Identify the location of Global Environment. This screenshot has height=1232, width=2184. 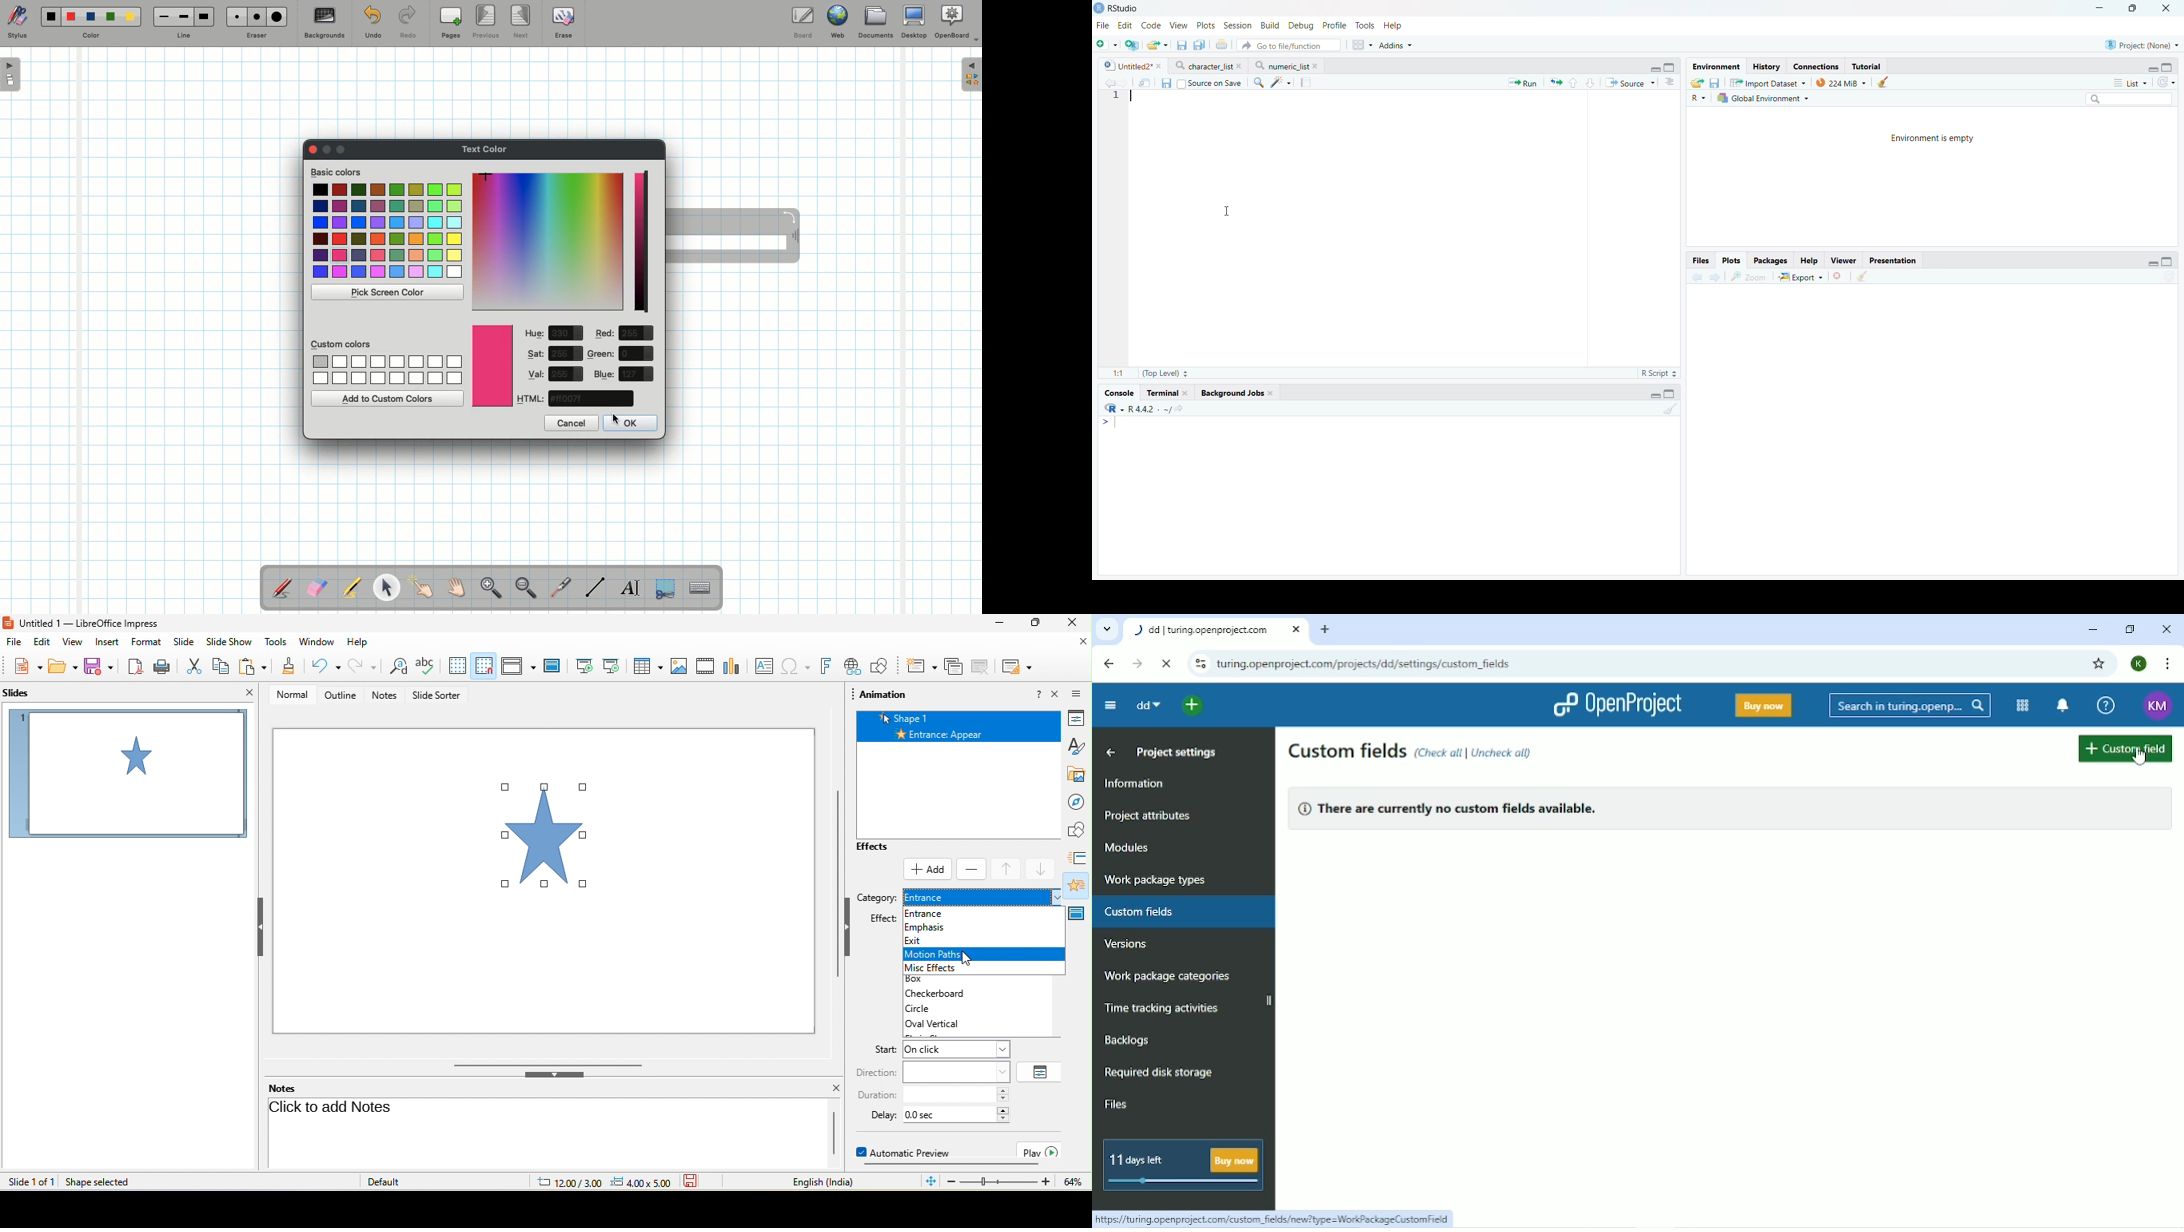
(1763, 99).